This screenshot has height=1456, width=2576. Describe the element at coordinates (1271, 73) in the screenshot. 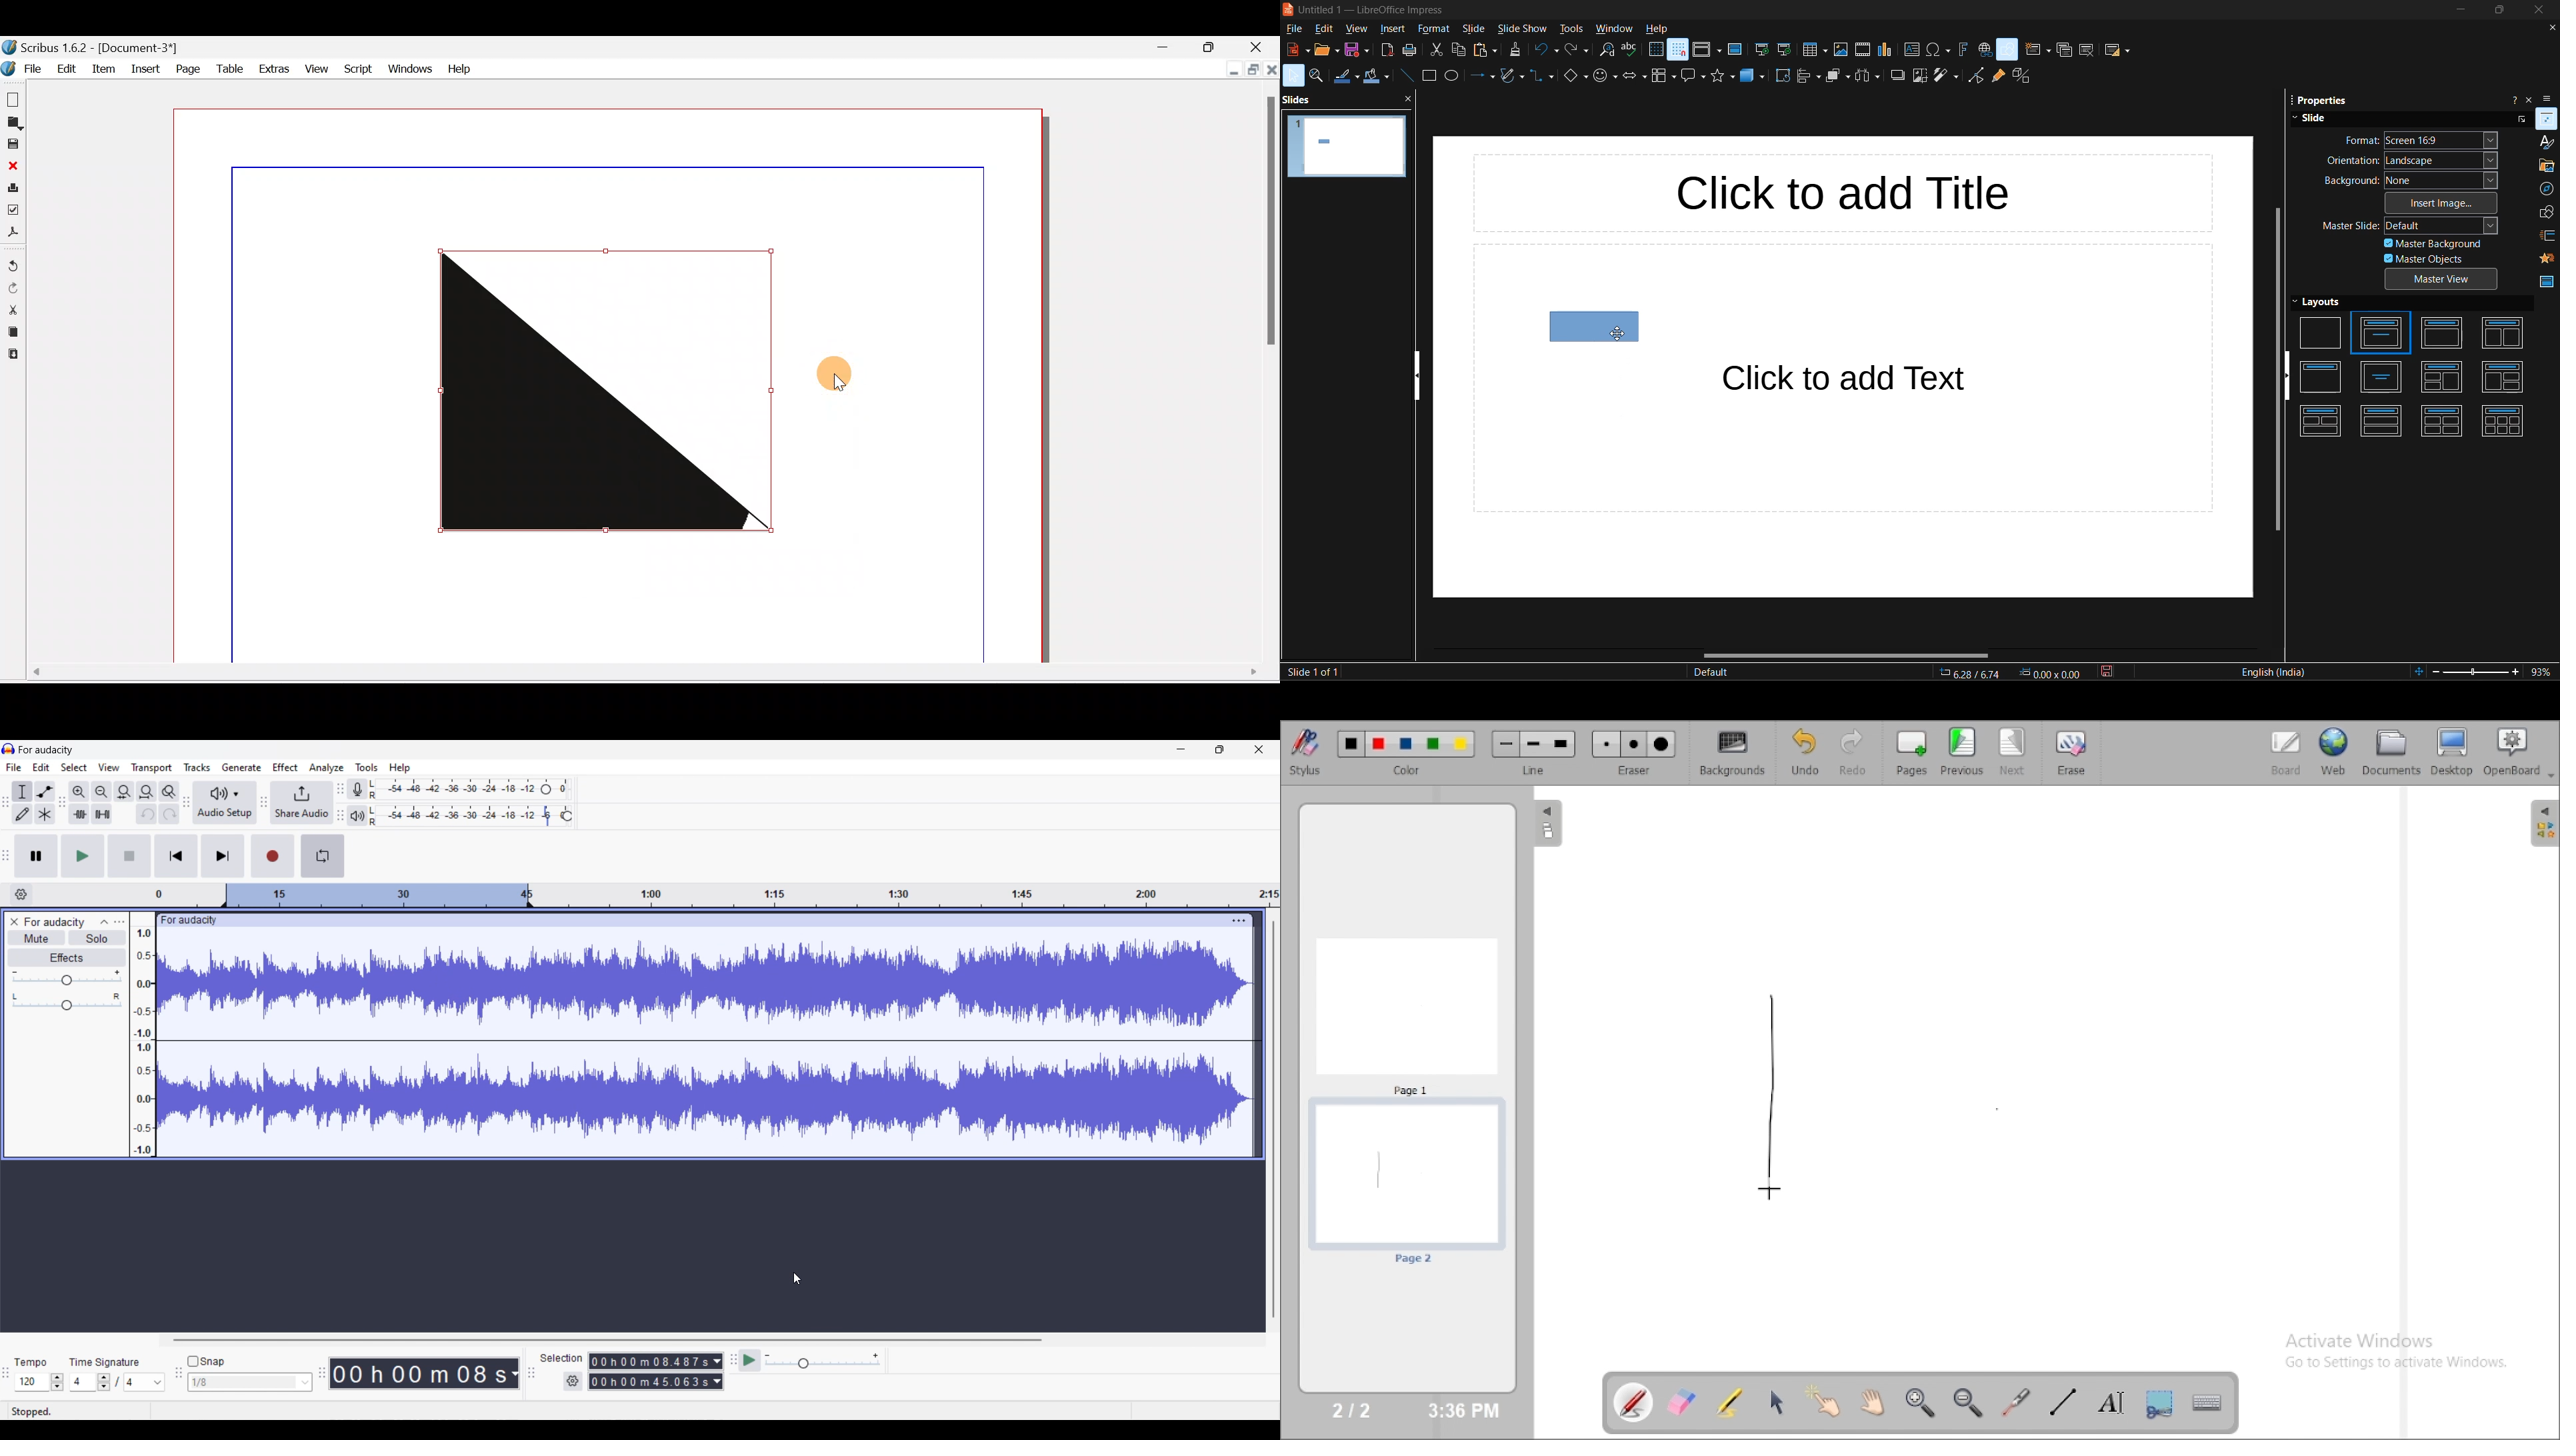

I see `Close` at that location.